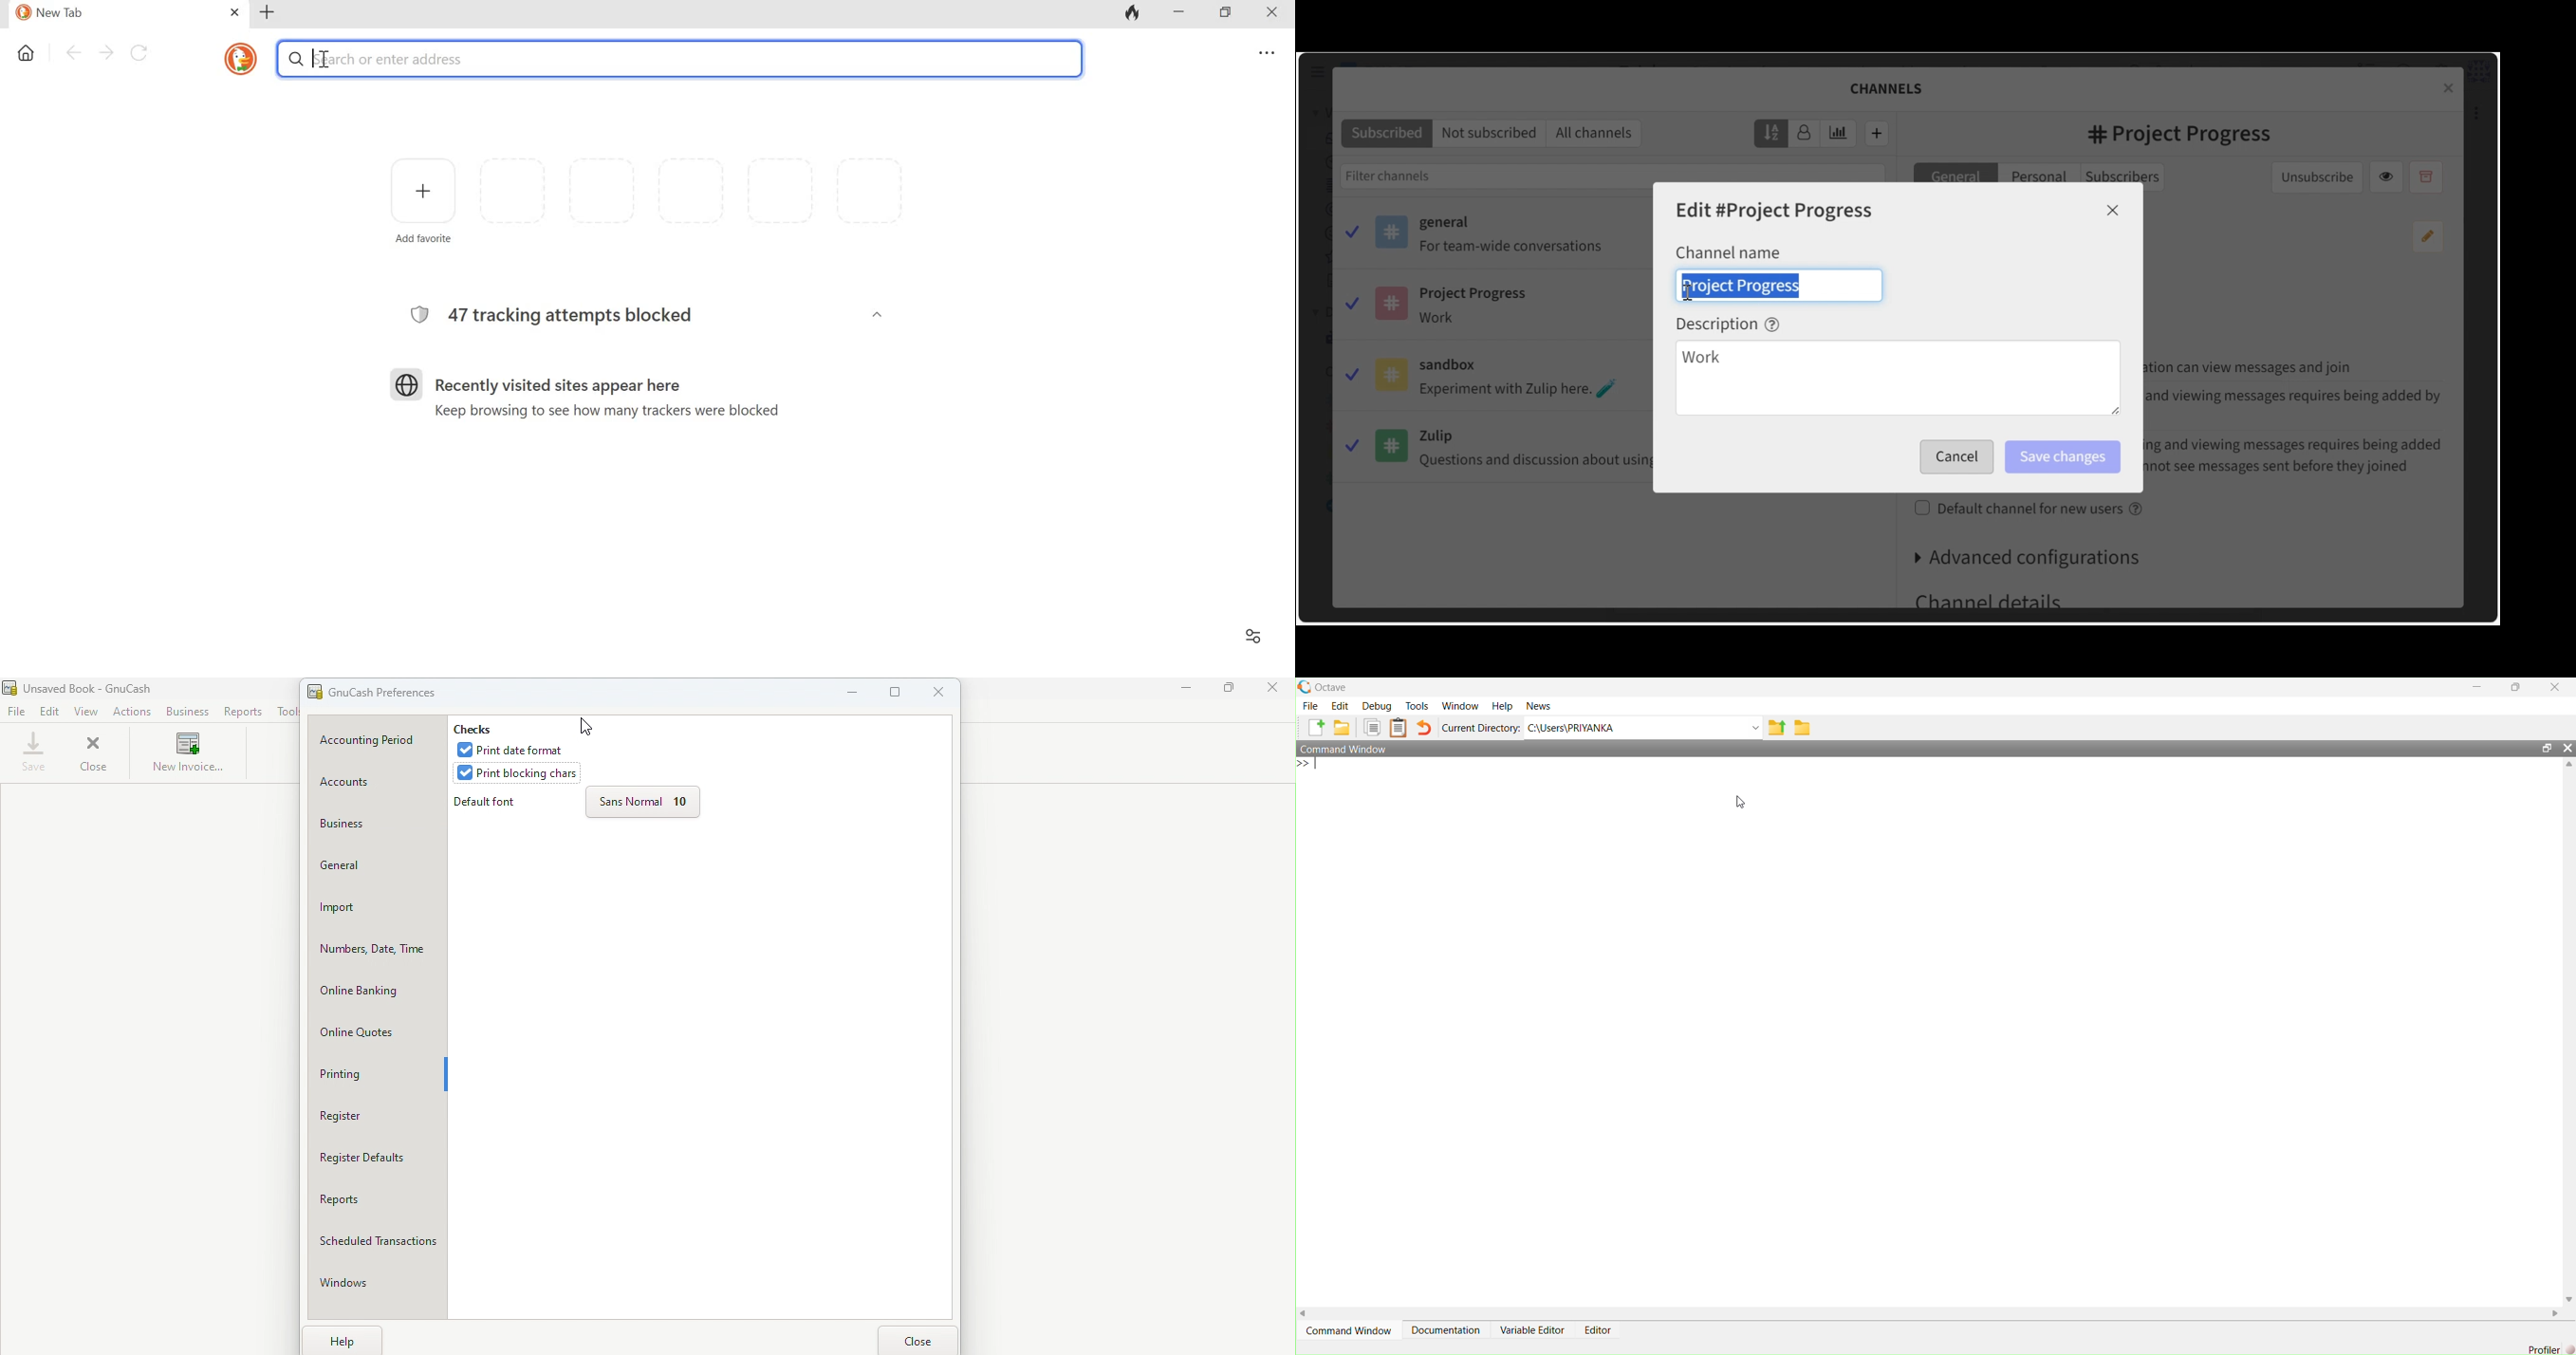 This screenshot has height=1372, width=2576. I want to click on Maximize/Restore, so click(2548, 749).